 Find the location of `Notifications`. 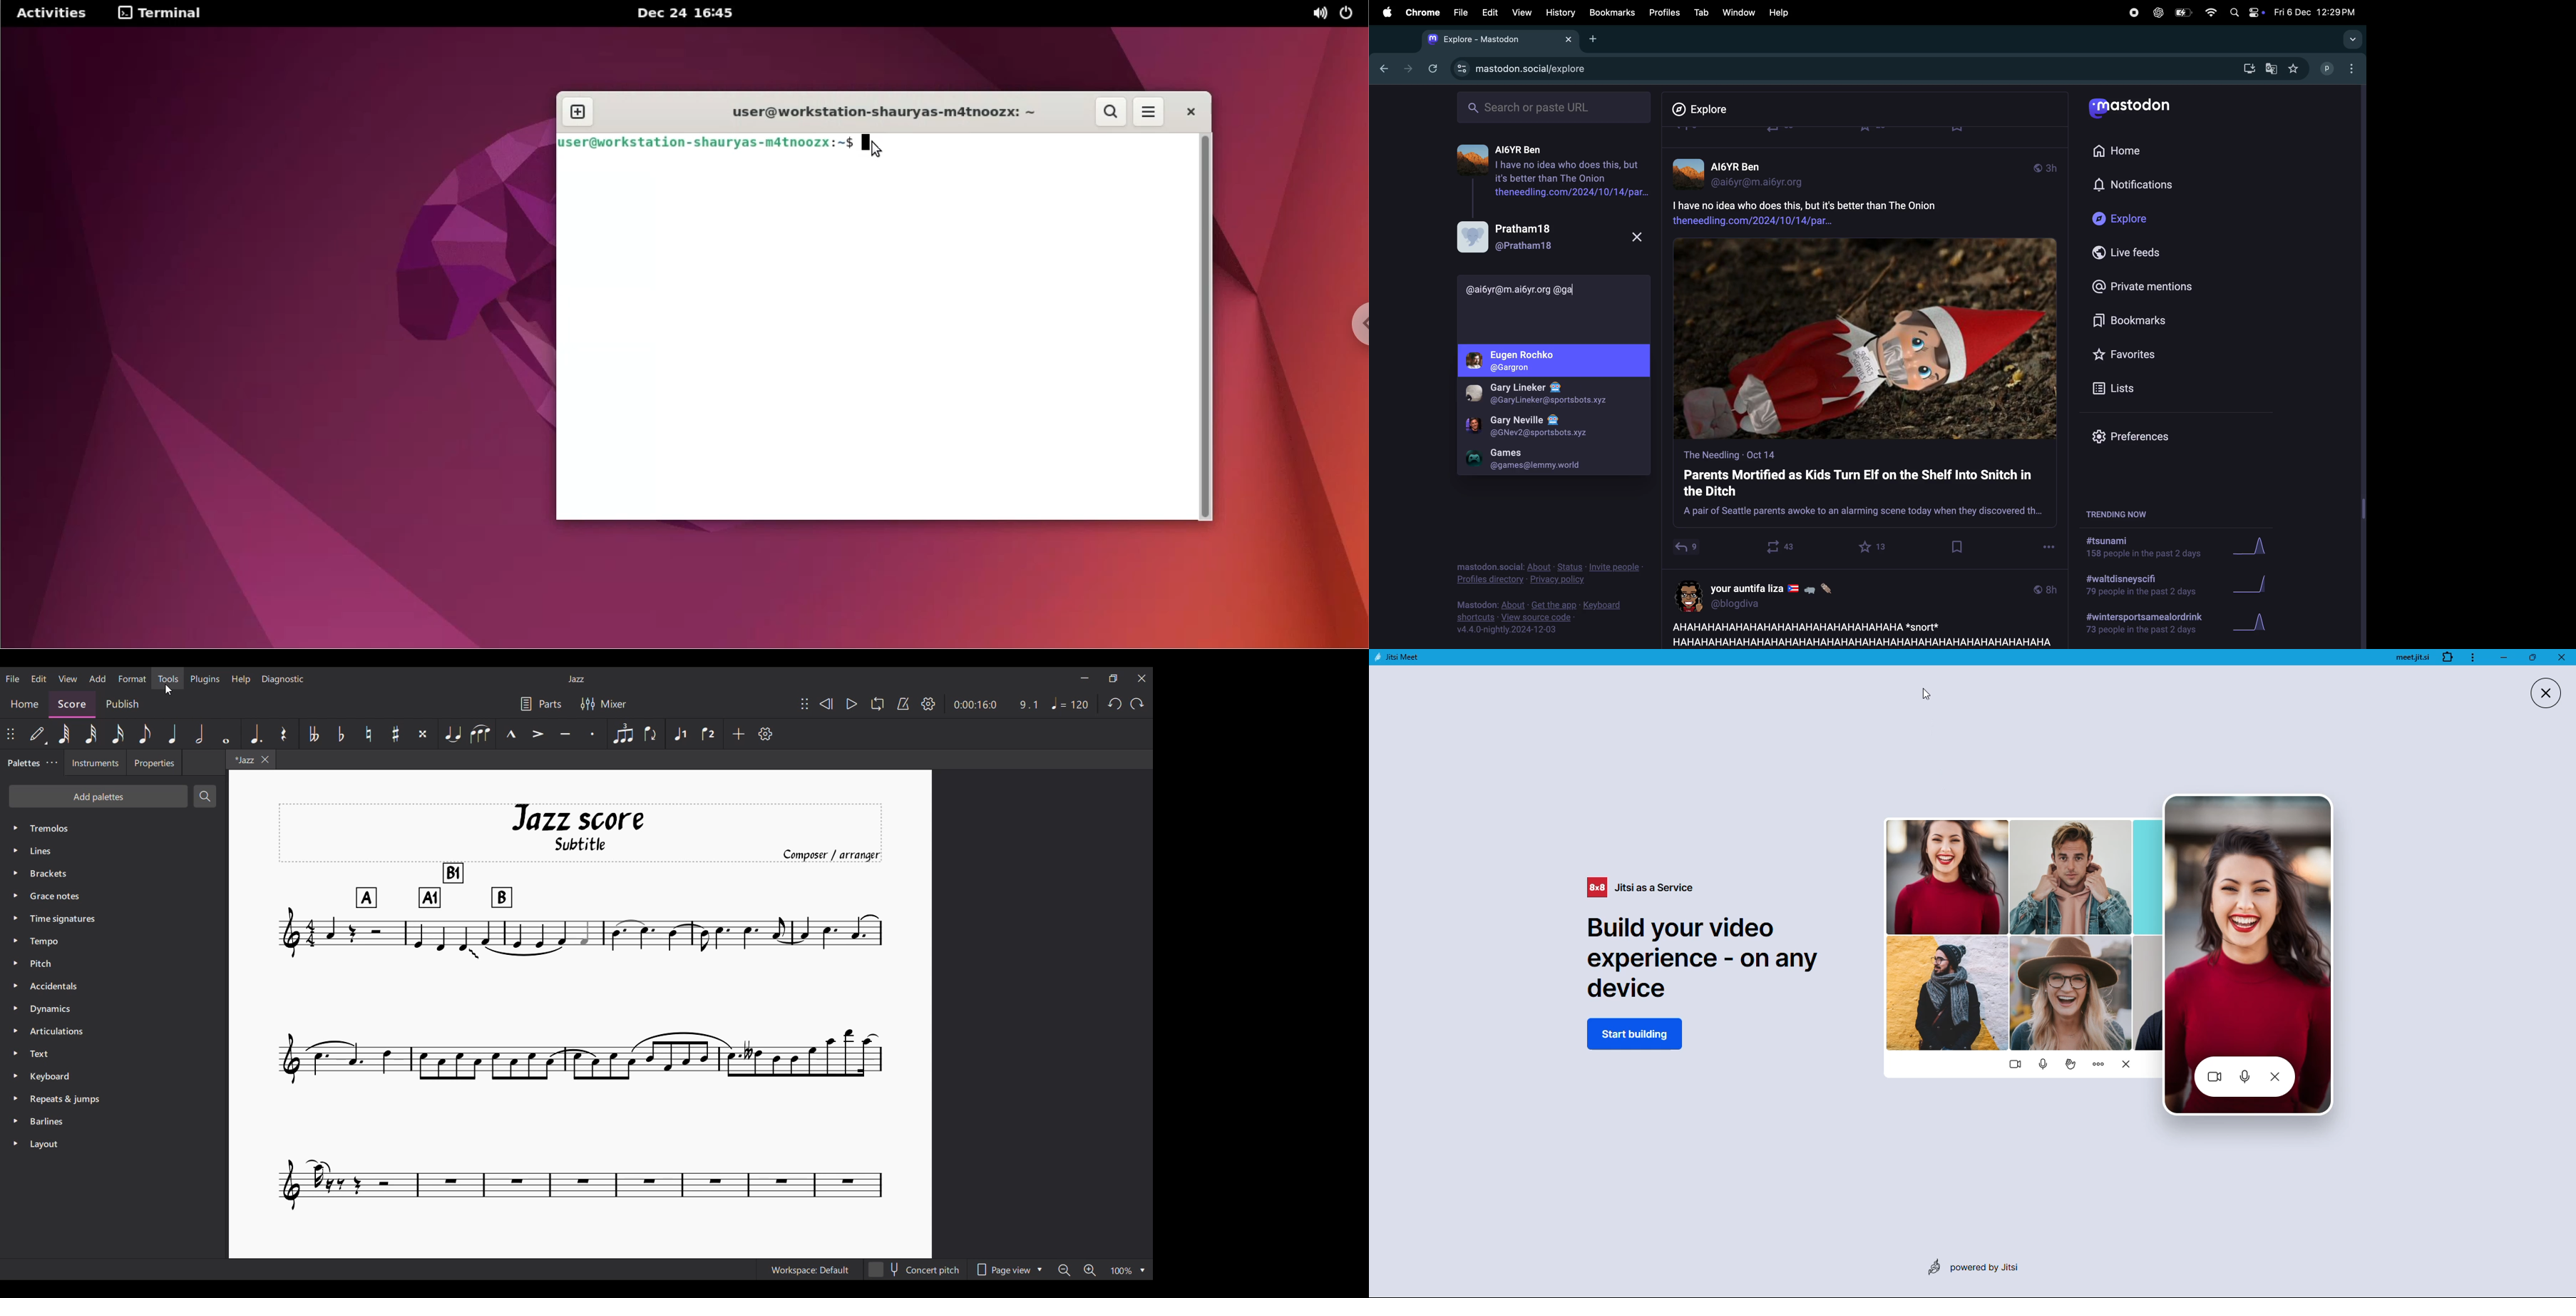

Notifications is located at coordinates (2135, 185).